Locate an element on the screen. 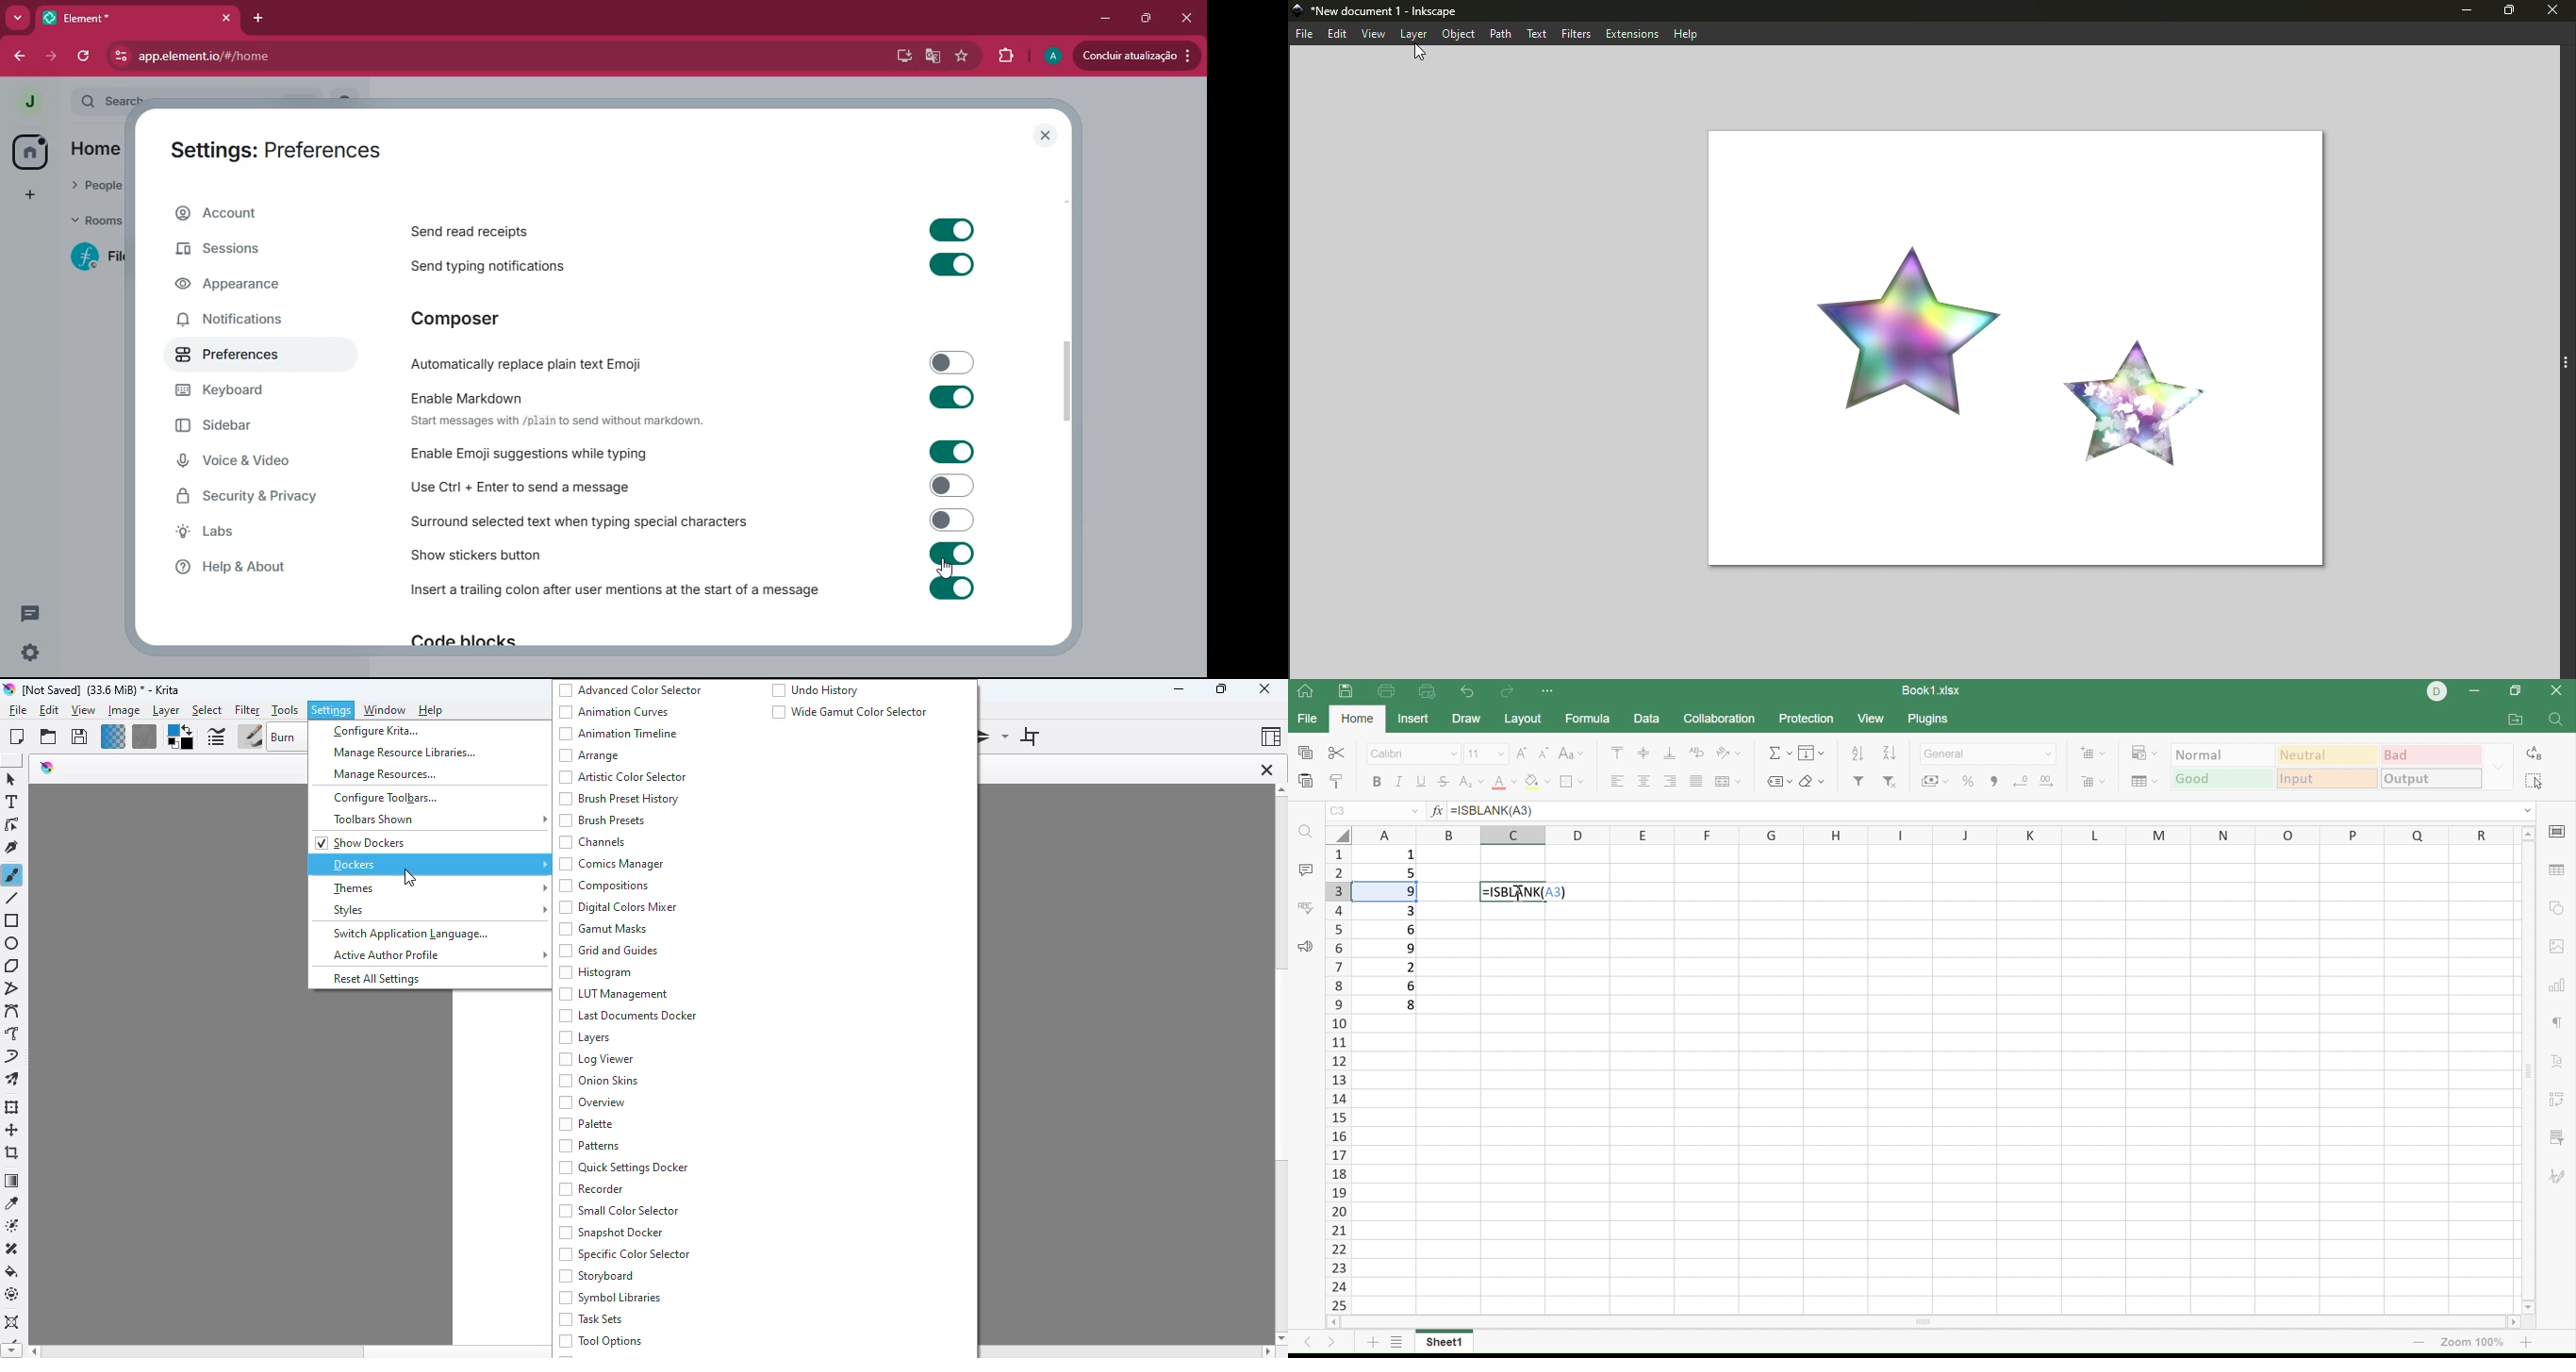 Image resolution: width=2576 pixels, height=1372 pixels. Font size is located at coordinates (1486, 754).